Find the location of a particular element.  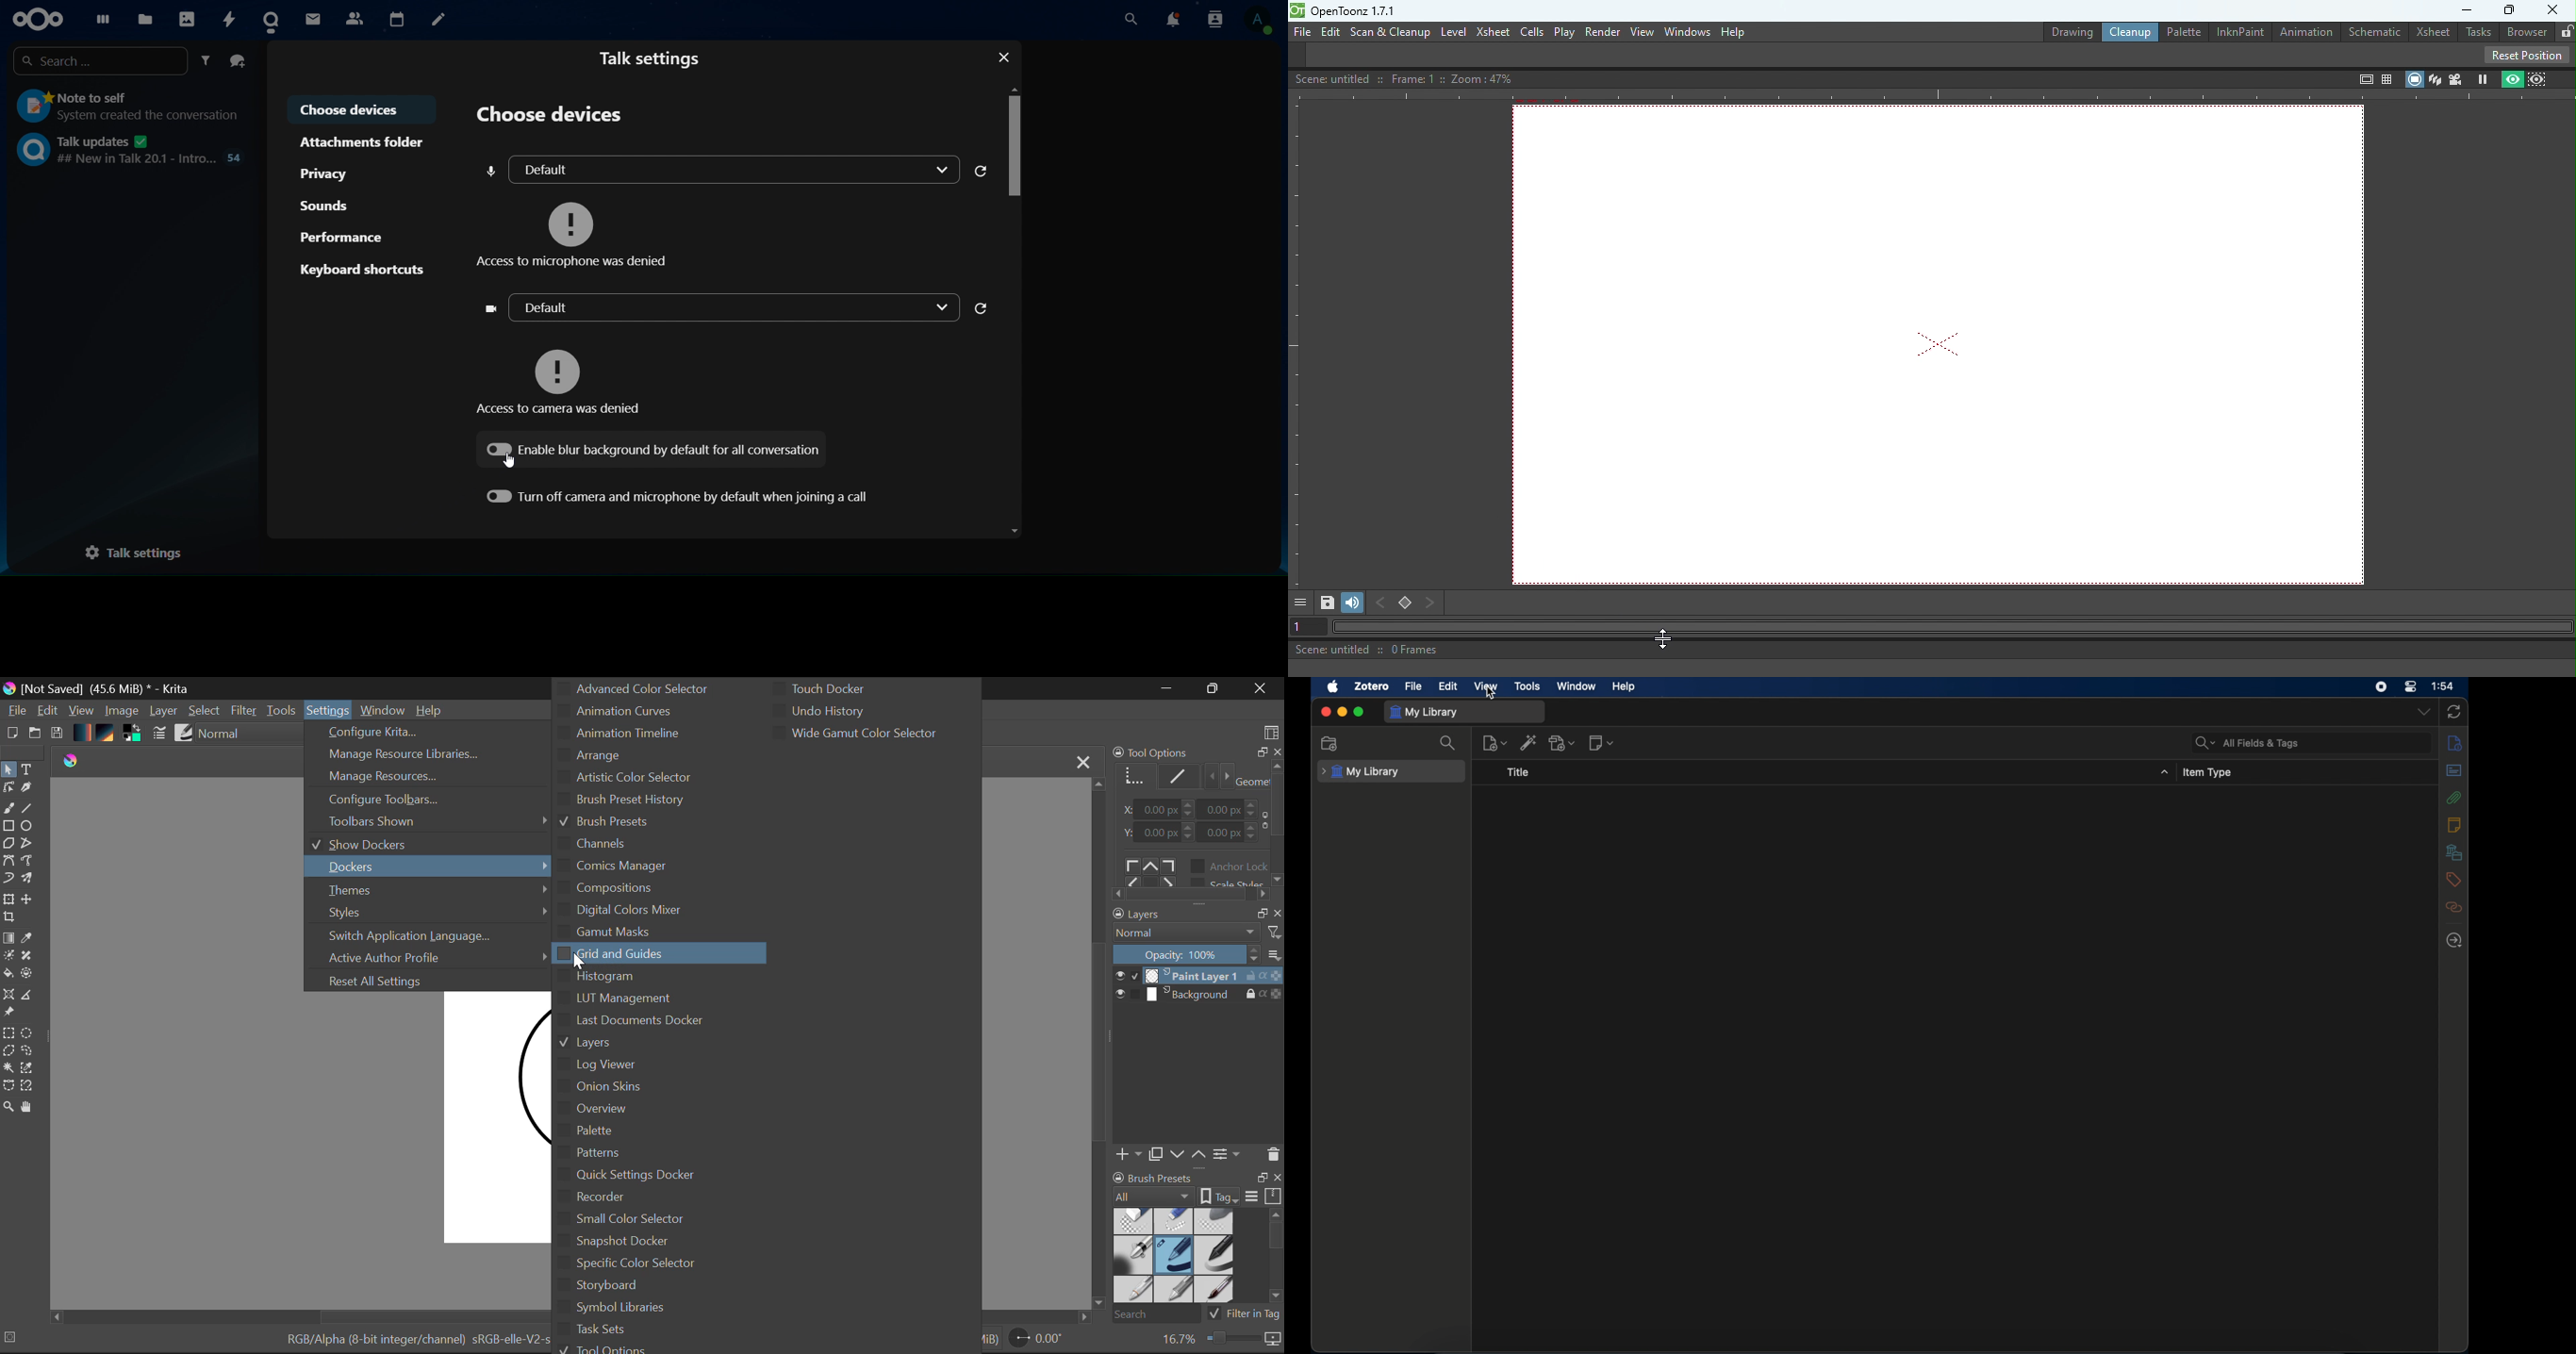

close is located at coordinates (1005, 57).